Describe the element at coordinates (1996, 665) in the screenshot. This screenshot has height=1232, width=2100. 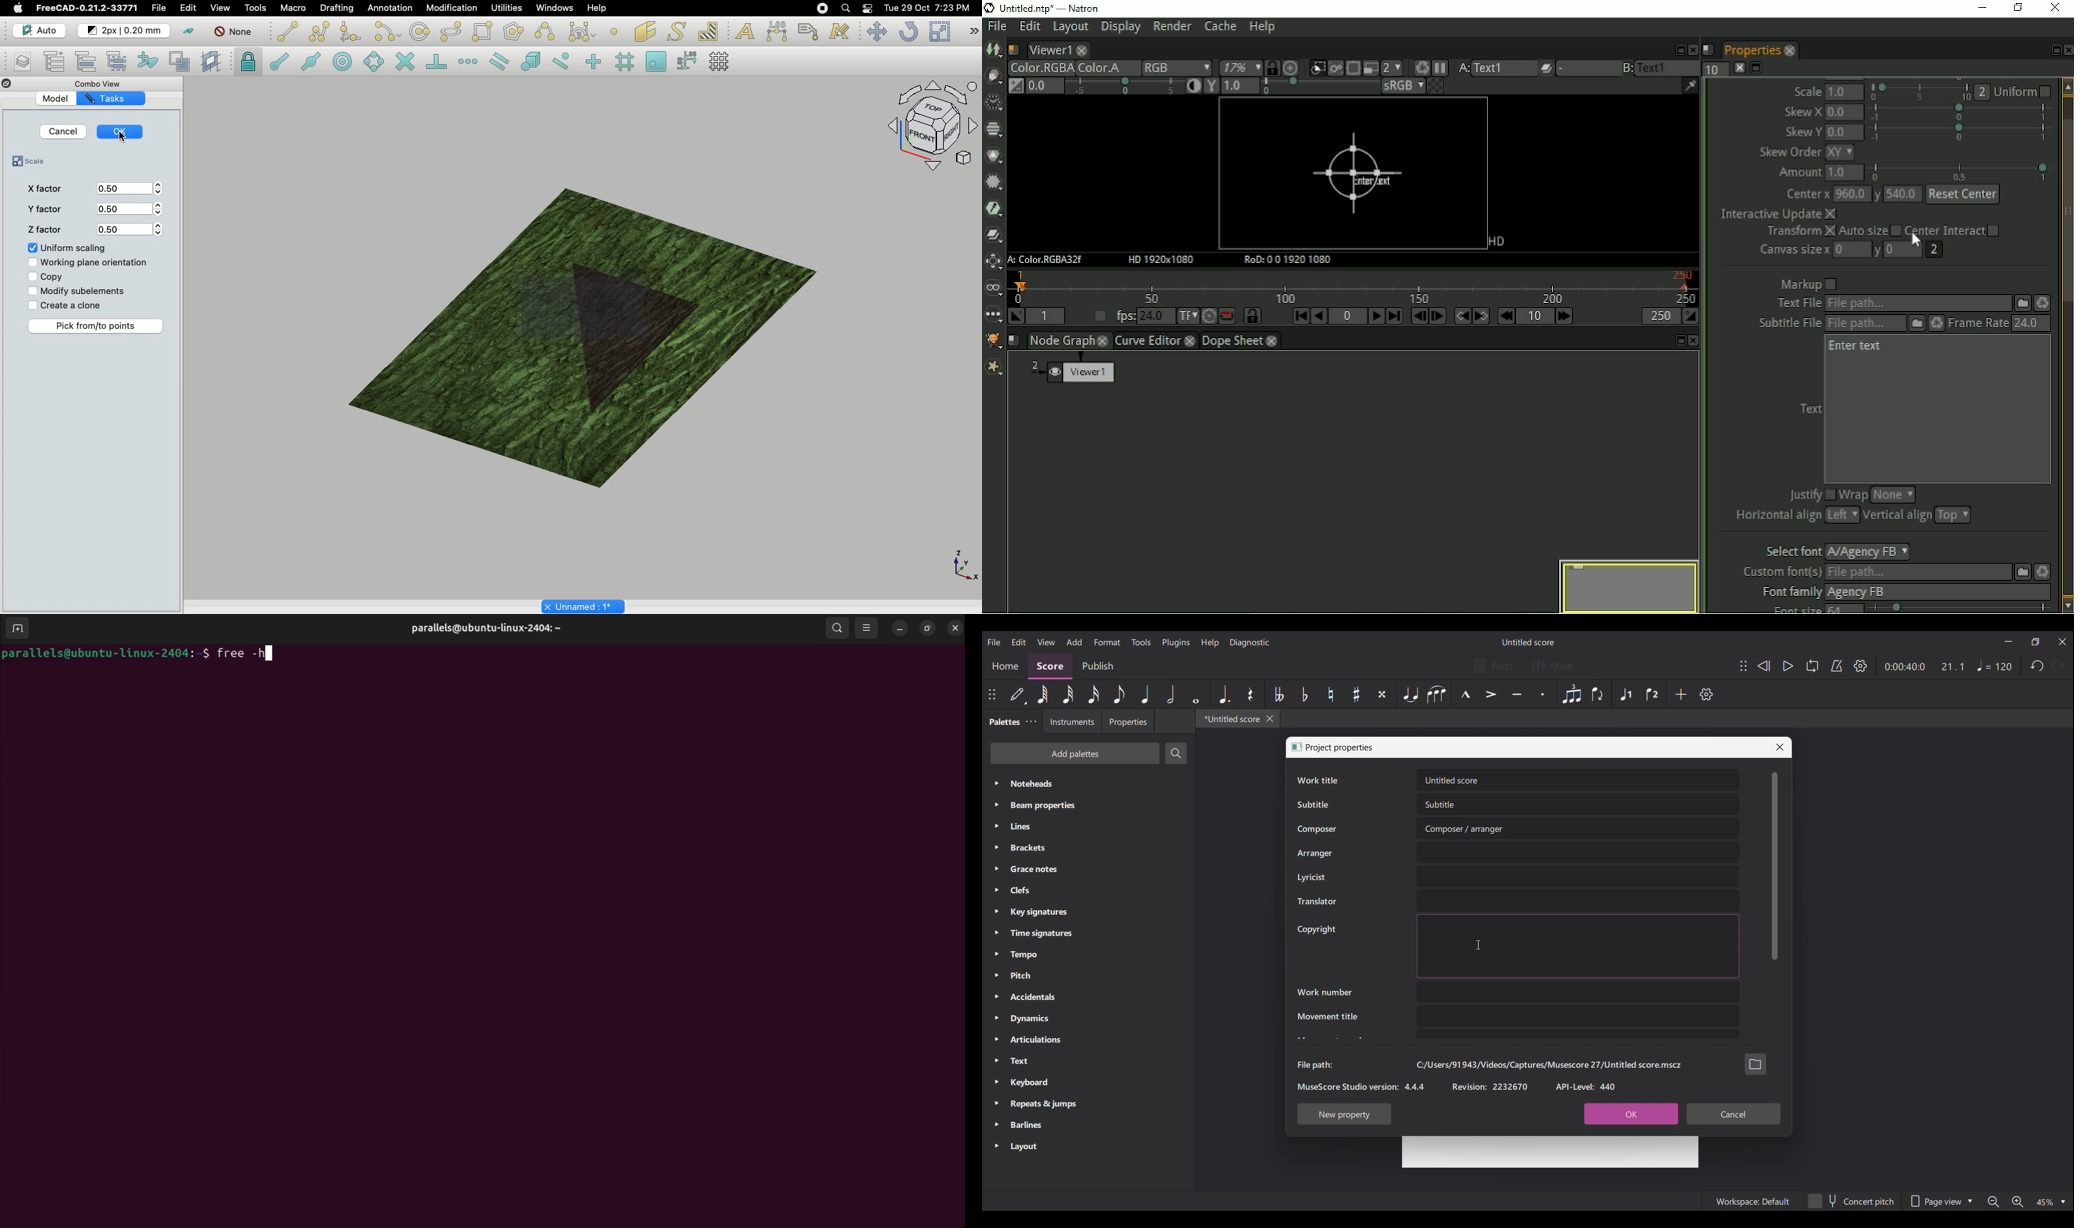
I see `Tempo` at that location.